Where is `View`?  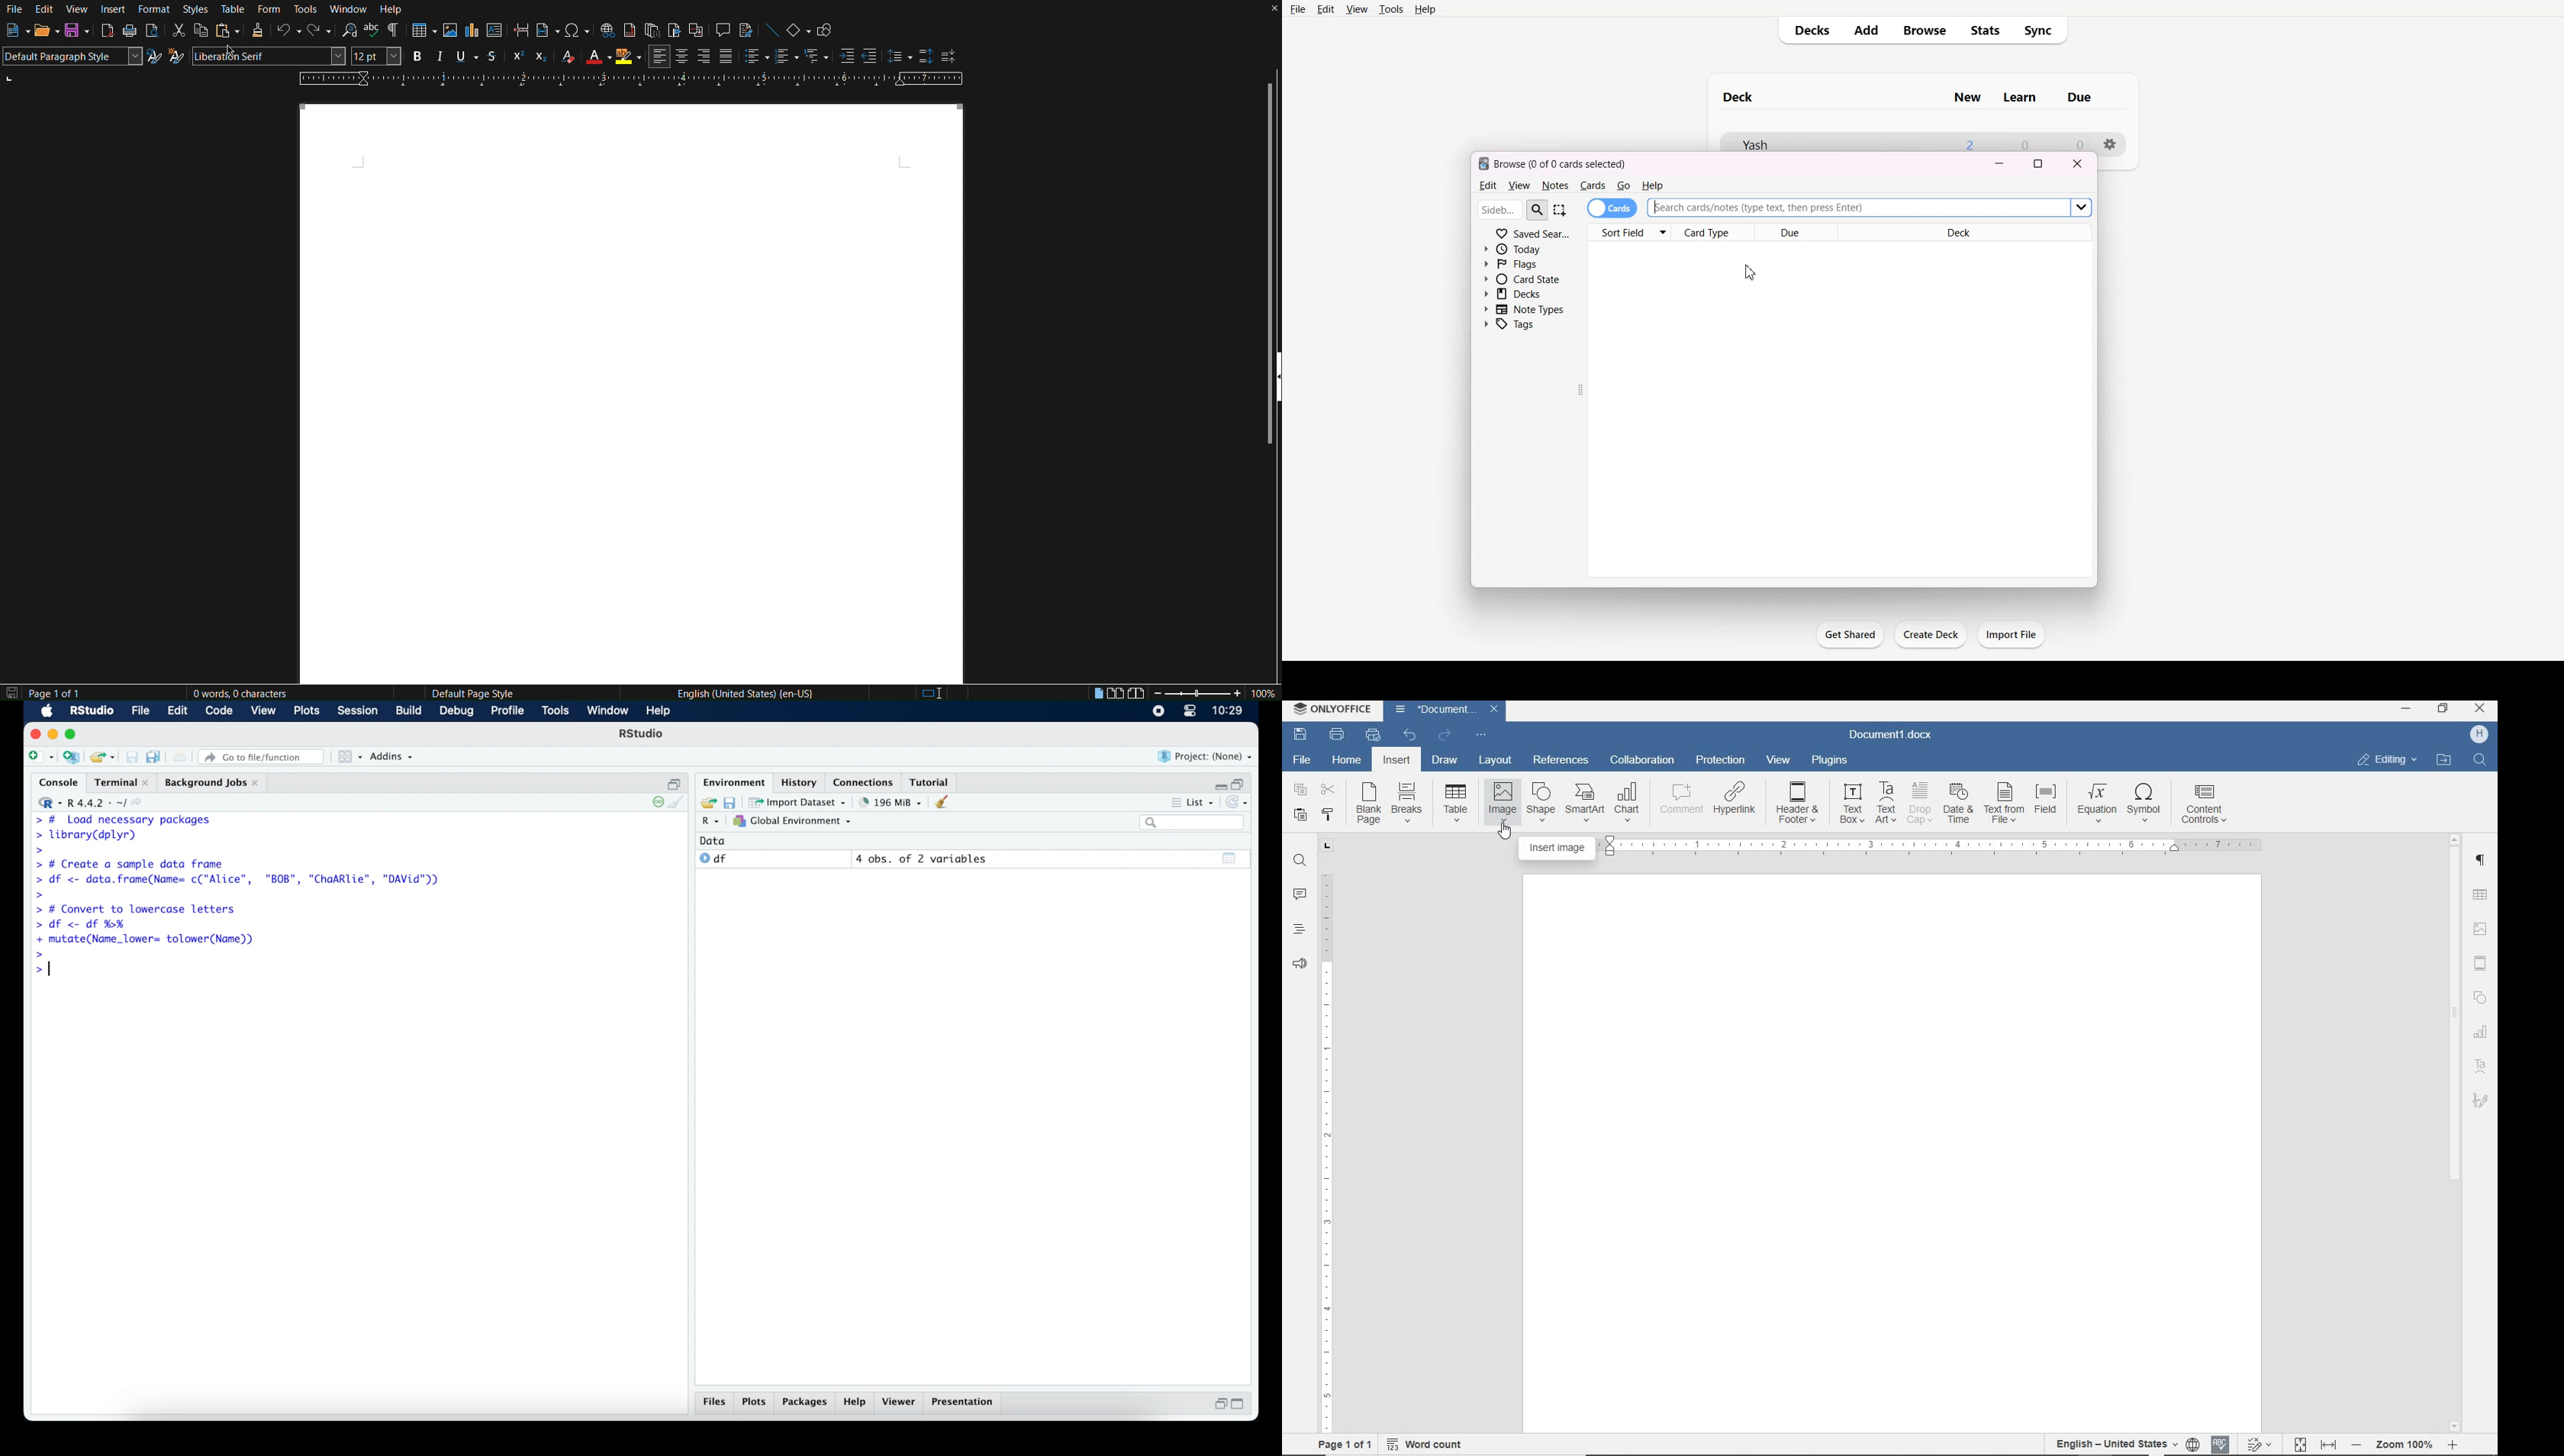 View is located at coordinates (1356, 9).